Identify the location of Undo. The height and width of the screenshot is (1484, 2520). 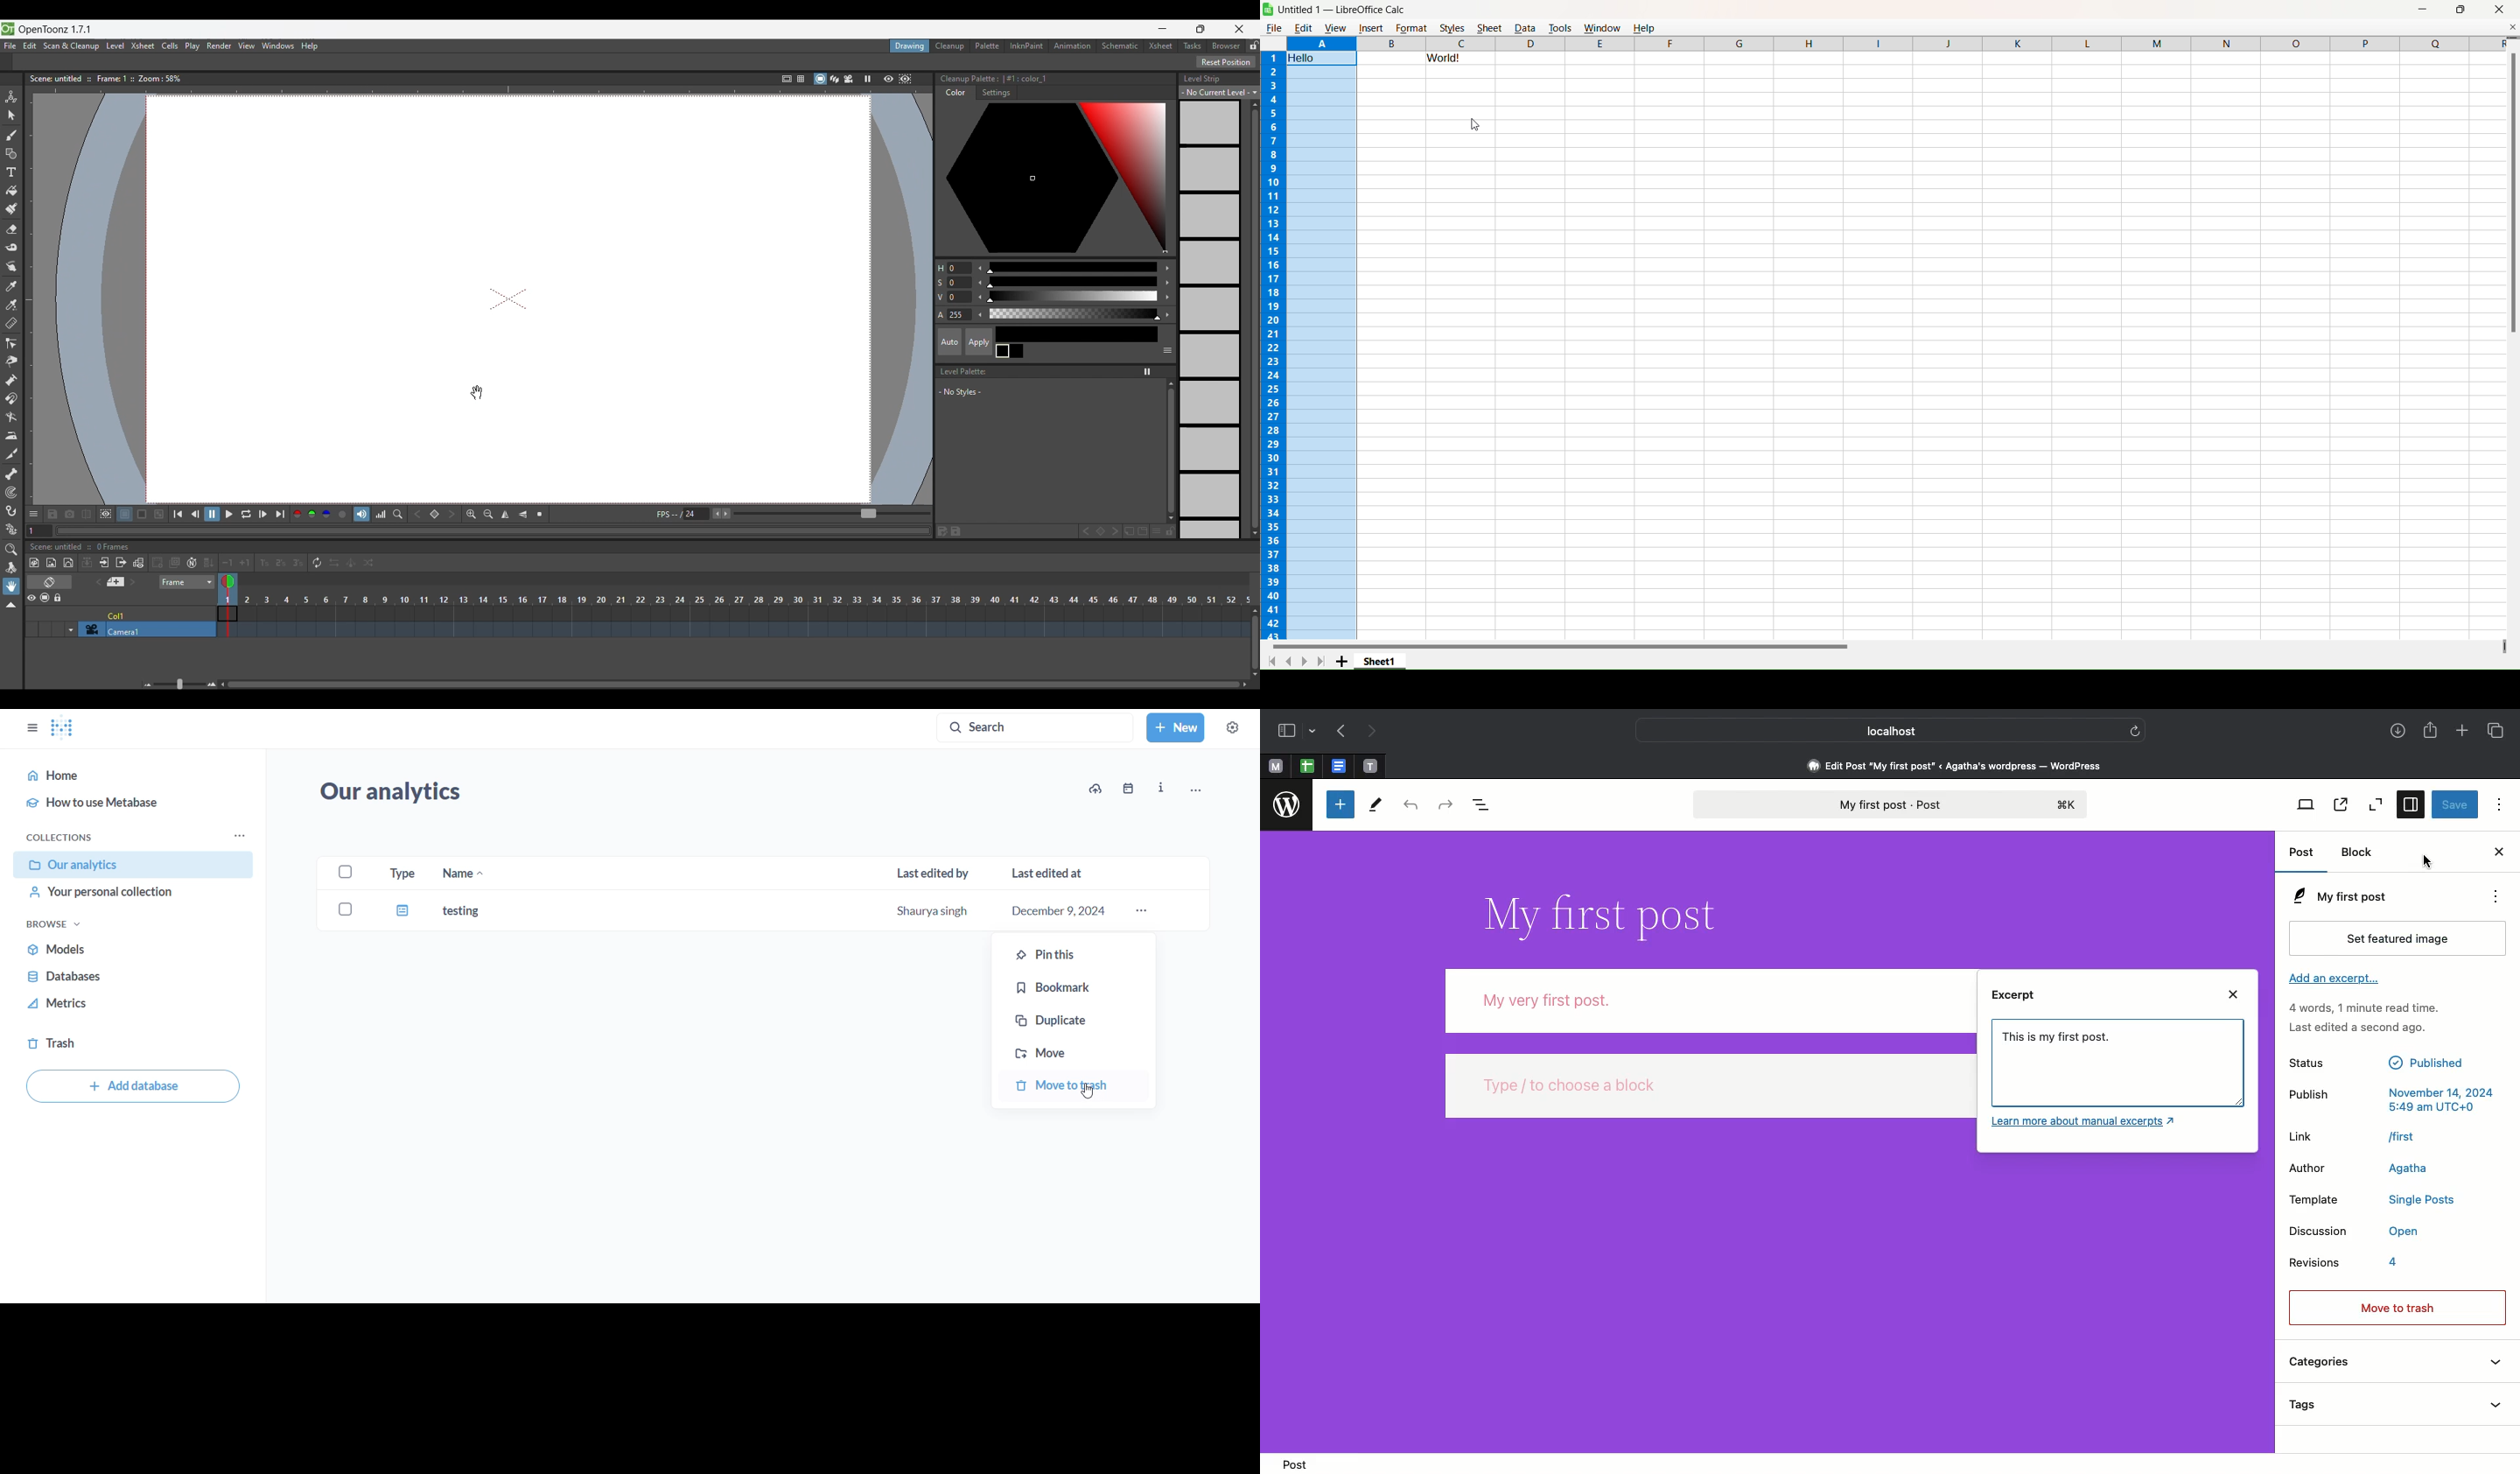
(1409, 806).